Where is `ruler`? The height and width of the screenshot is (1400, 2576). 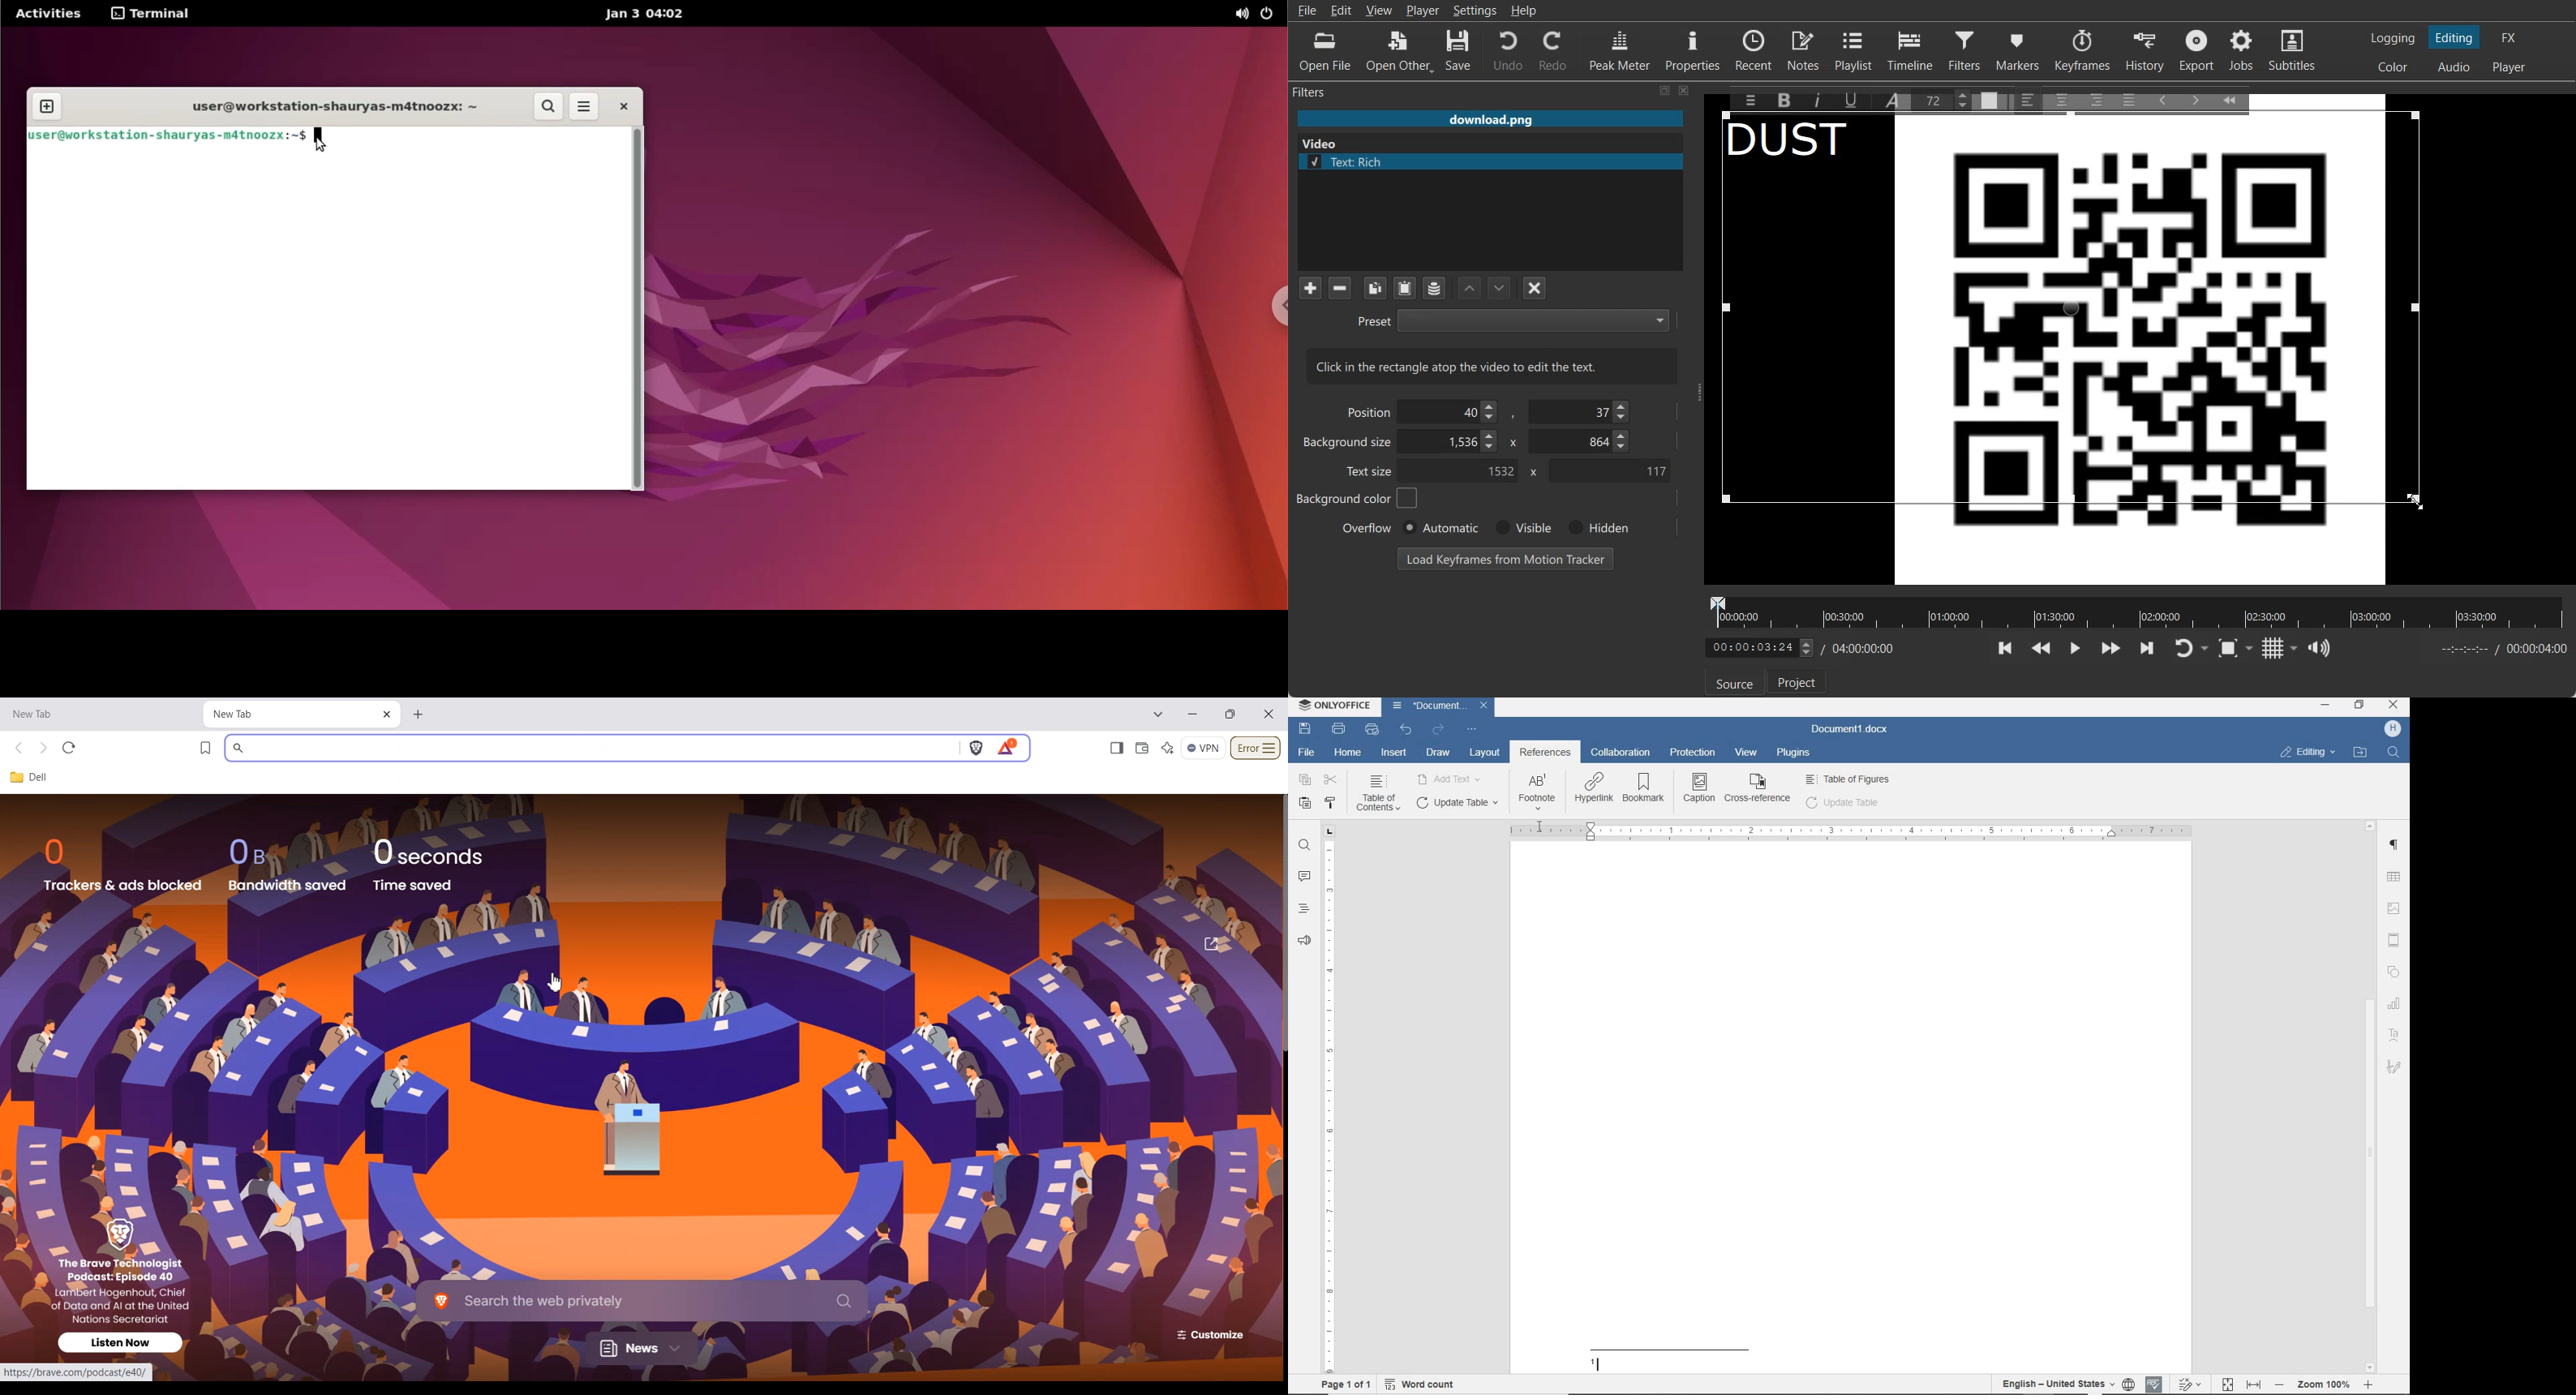 ruler is located at coordinates (1330, 1101).